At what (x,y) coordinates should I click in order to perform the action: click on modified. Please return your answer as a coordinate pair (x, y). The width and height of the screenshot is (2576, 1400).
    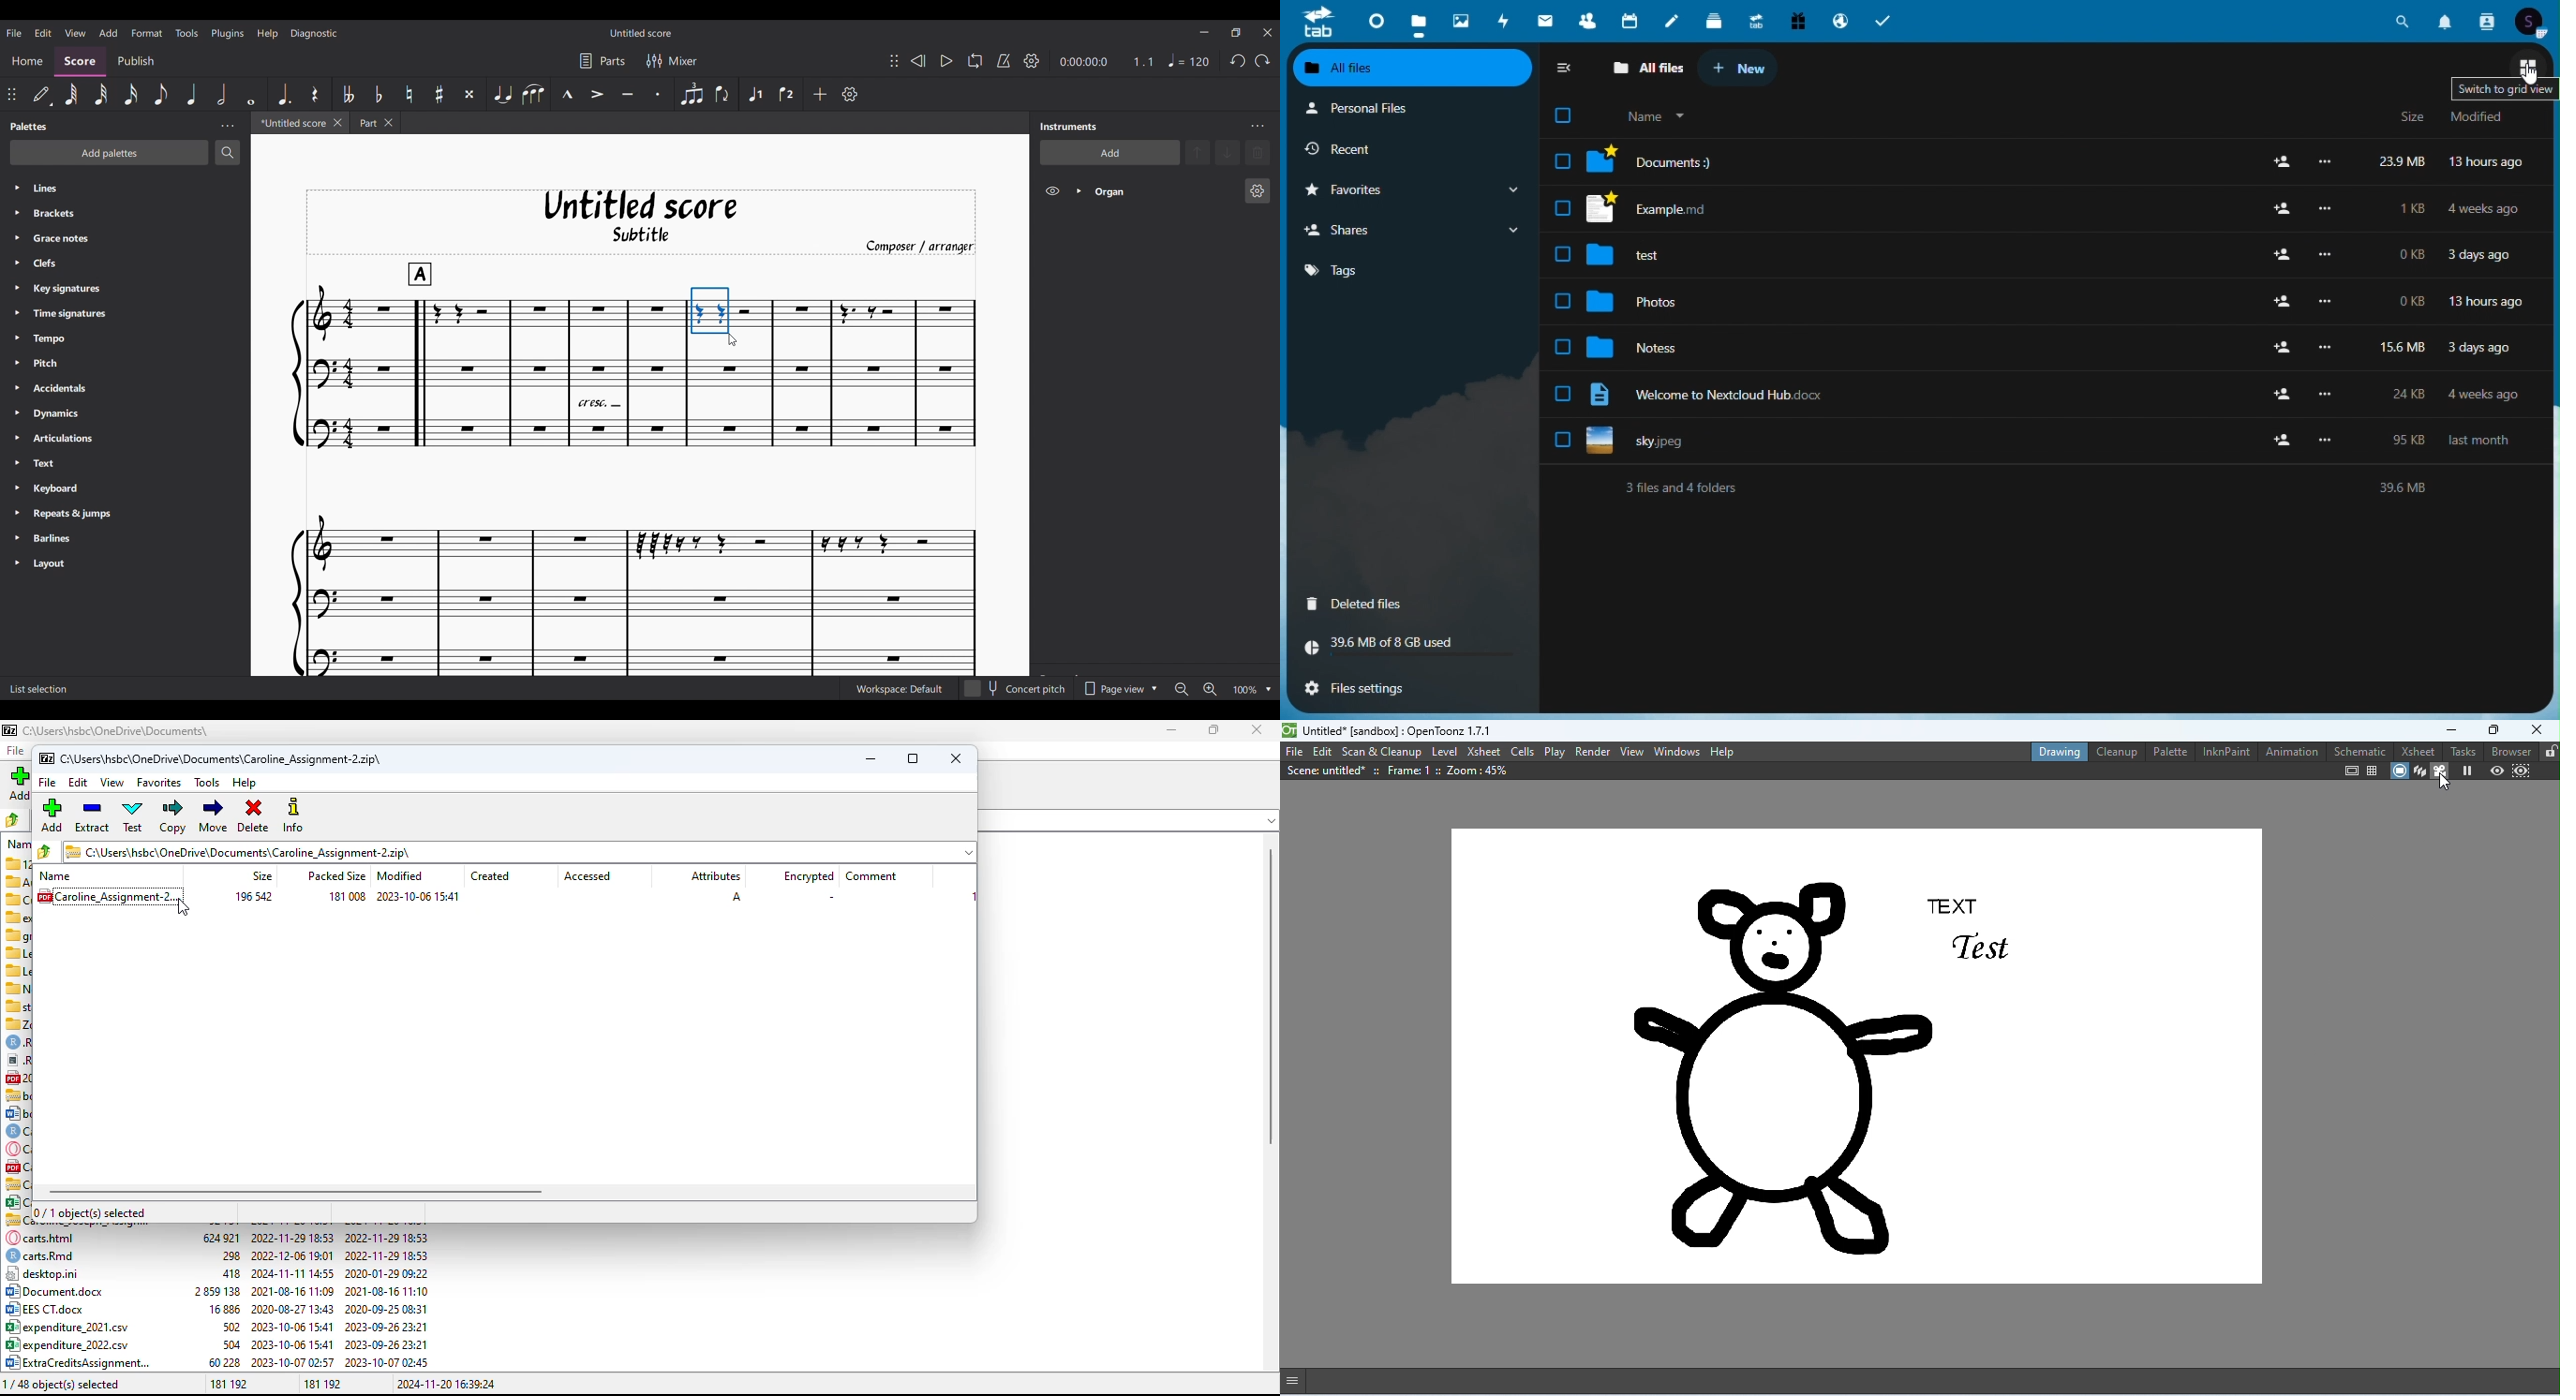
    Looking at the image, I should click on (401, 876).